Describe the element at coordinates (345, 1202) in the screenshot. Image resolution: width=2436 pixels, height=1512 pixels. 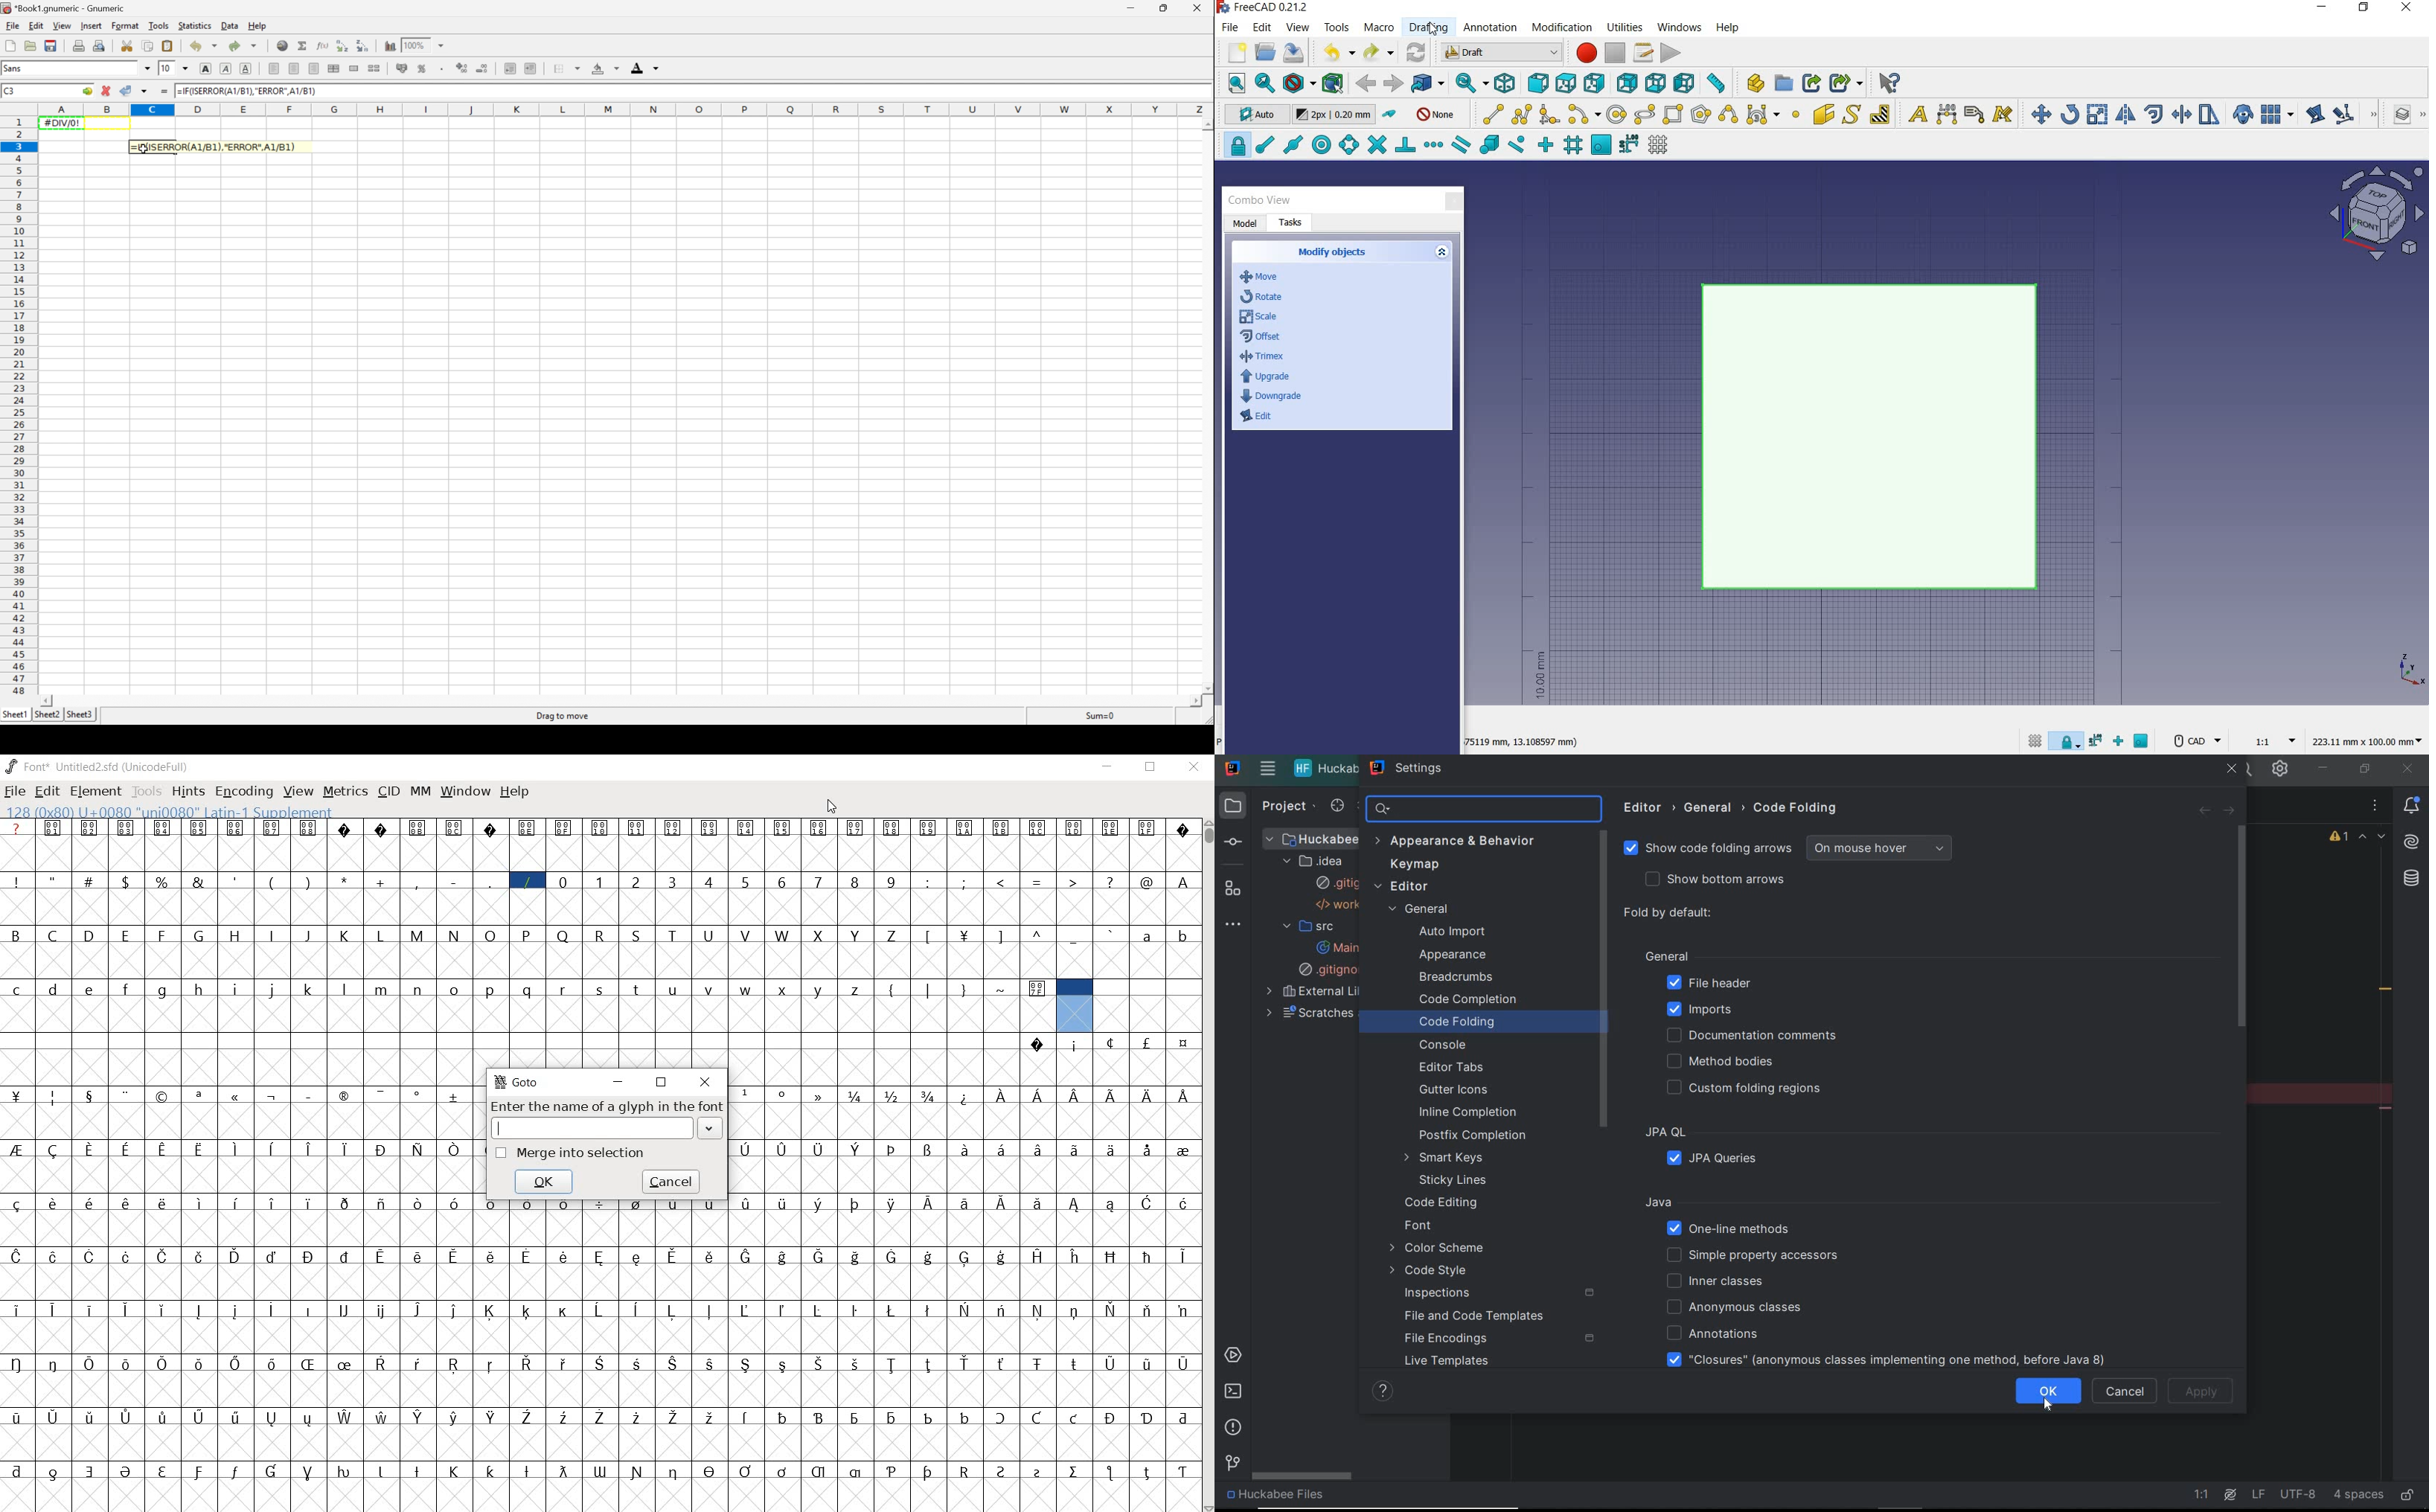
I see `Symbol` at that location.